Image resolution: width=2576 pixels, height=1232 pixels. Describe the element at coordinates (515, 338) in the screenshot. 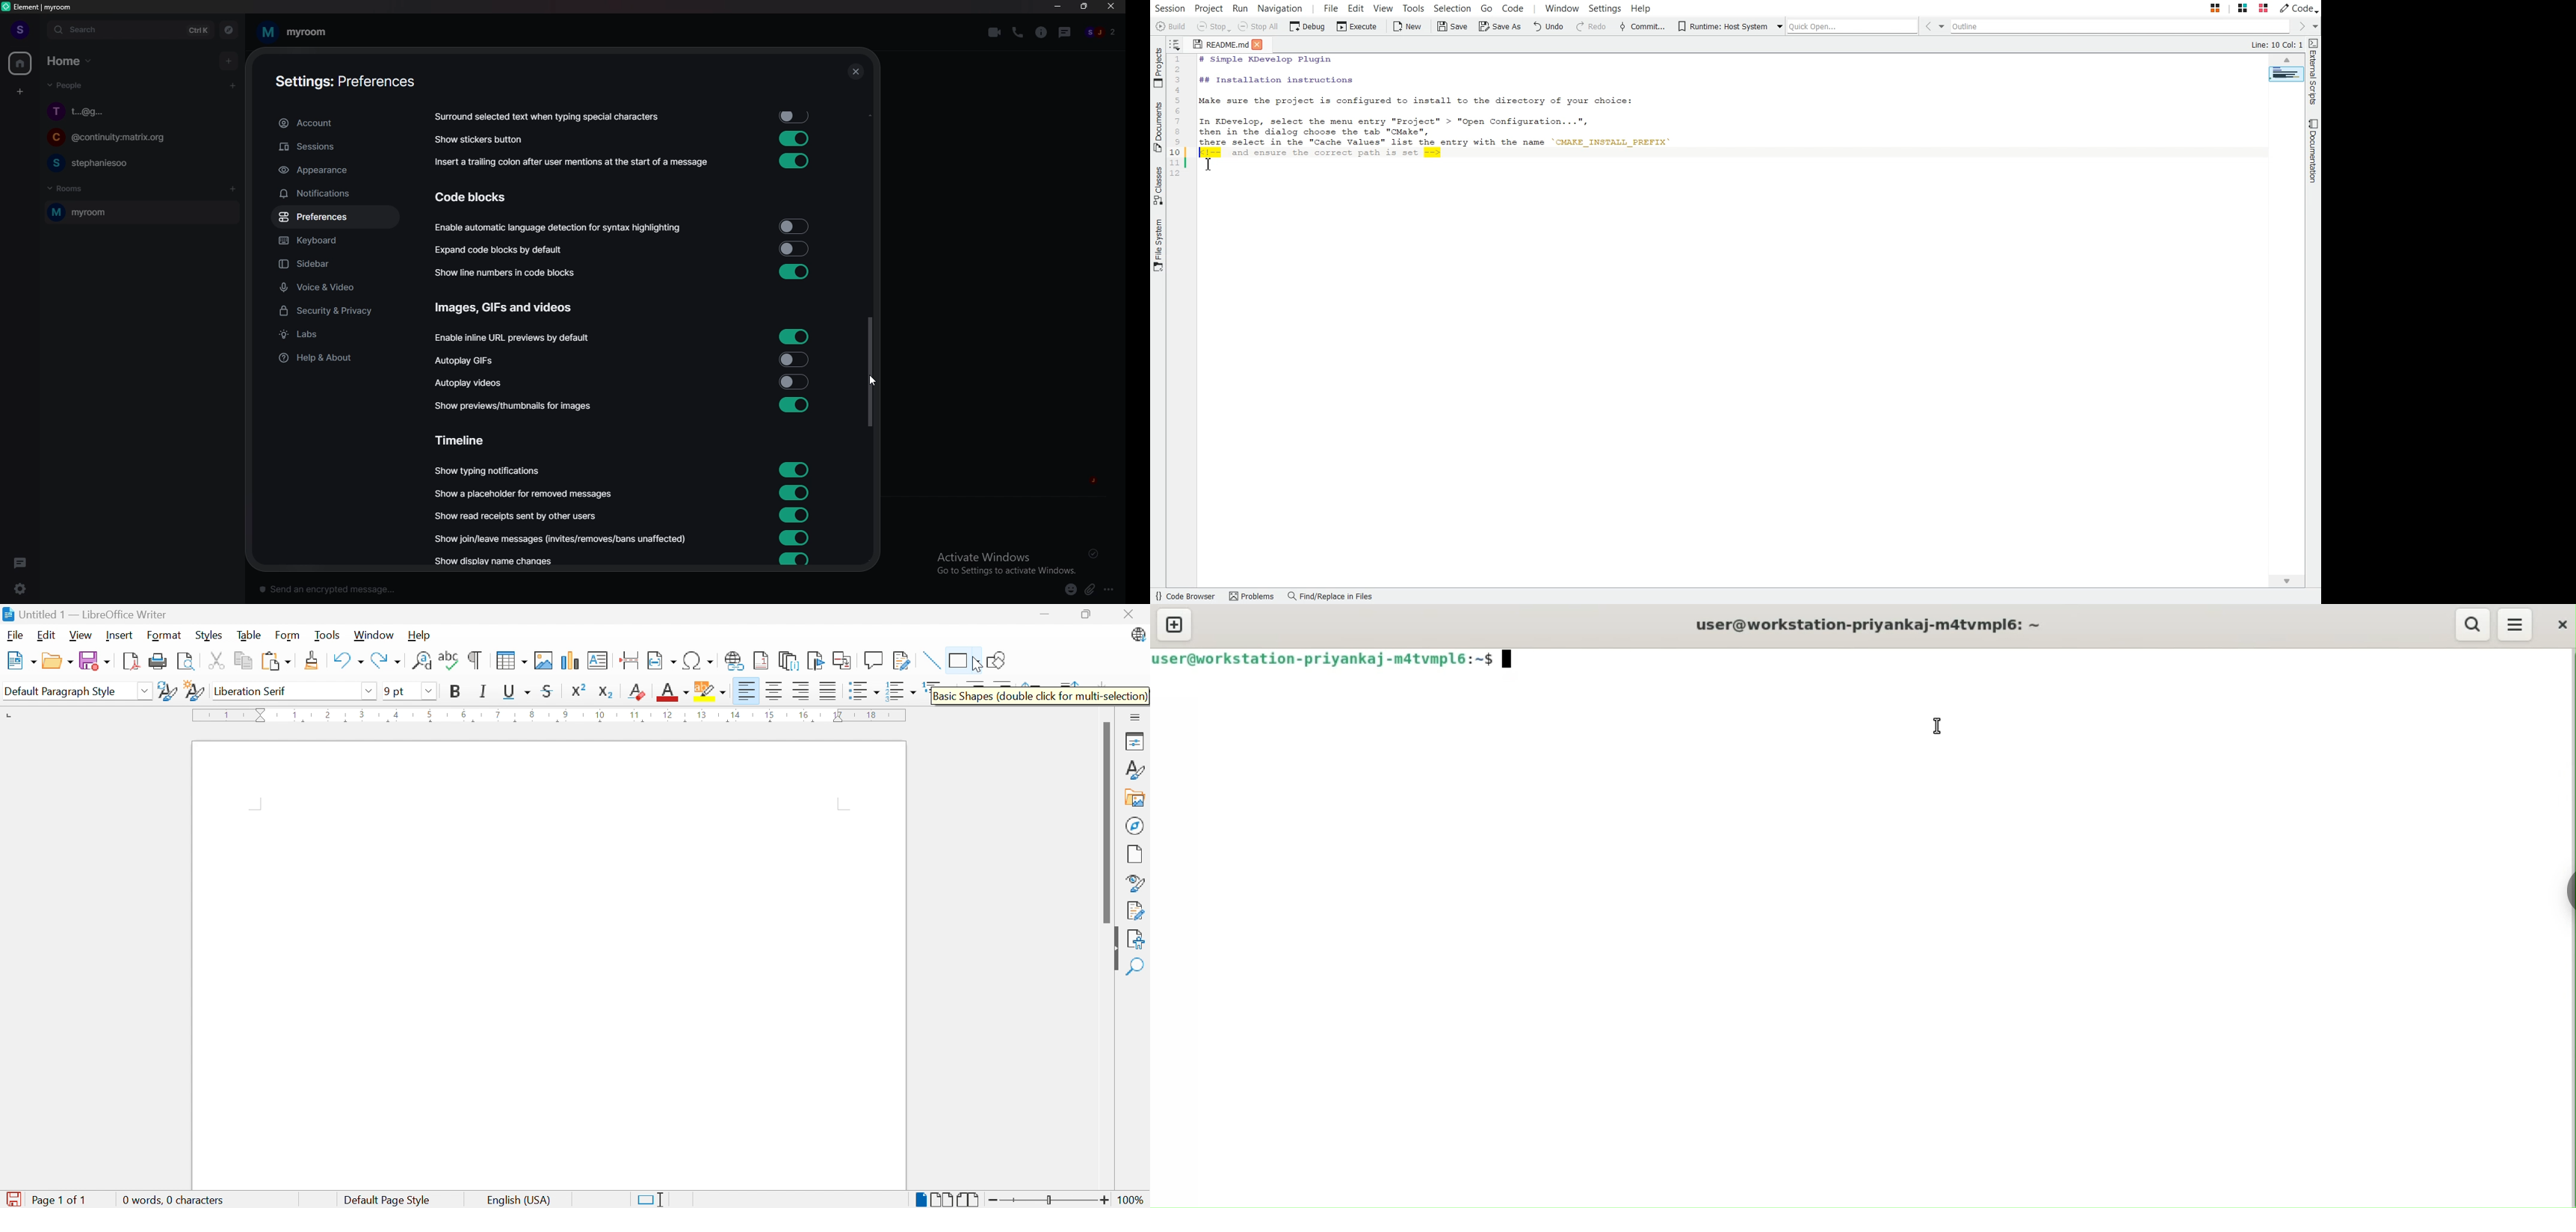

I see `enable inline url previews by default` at that location.